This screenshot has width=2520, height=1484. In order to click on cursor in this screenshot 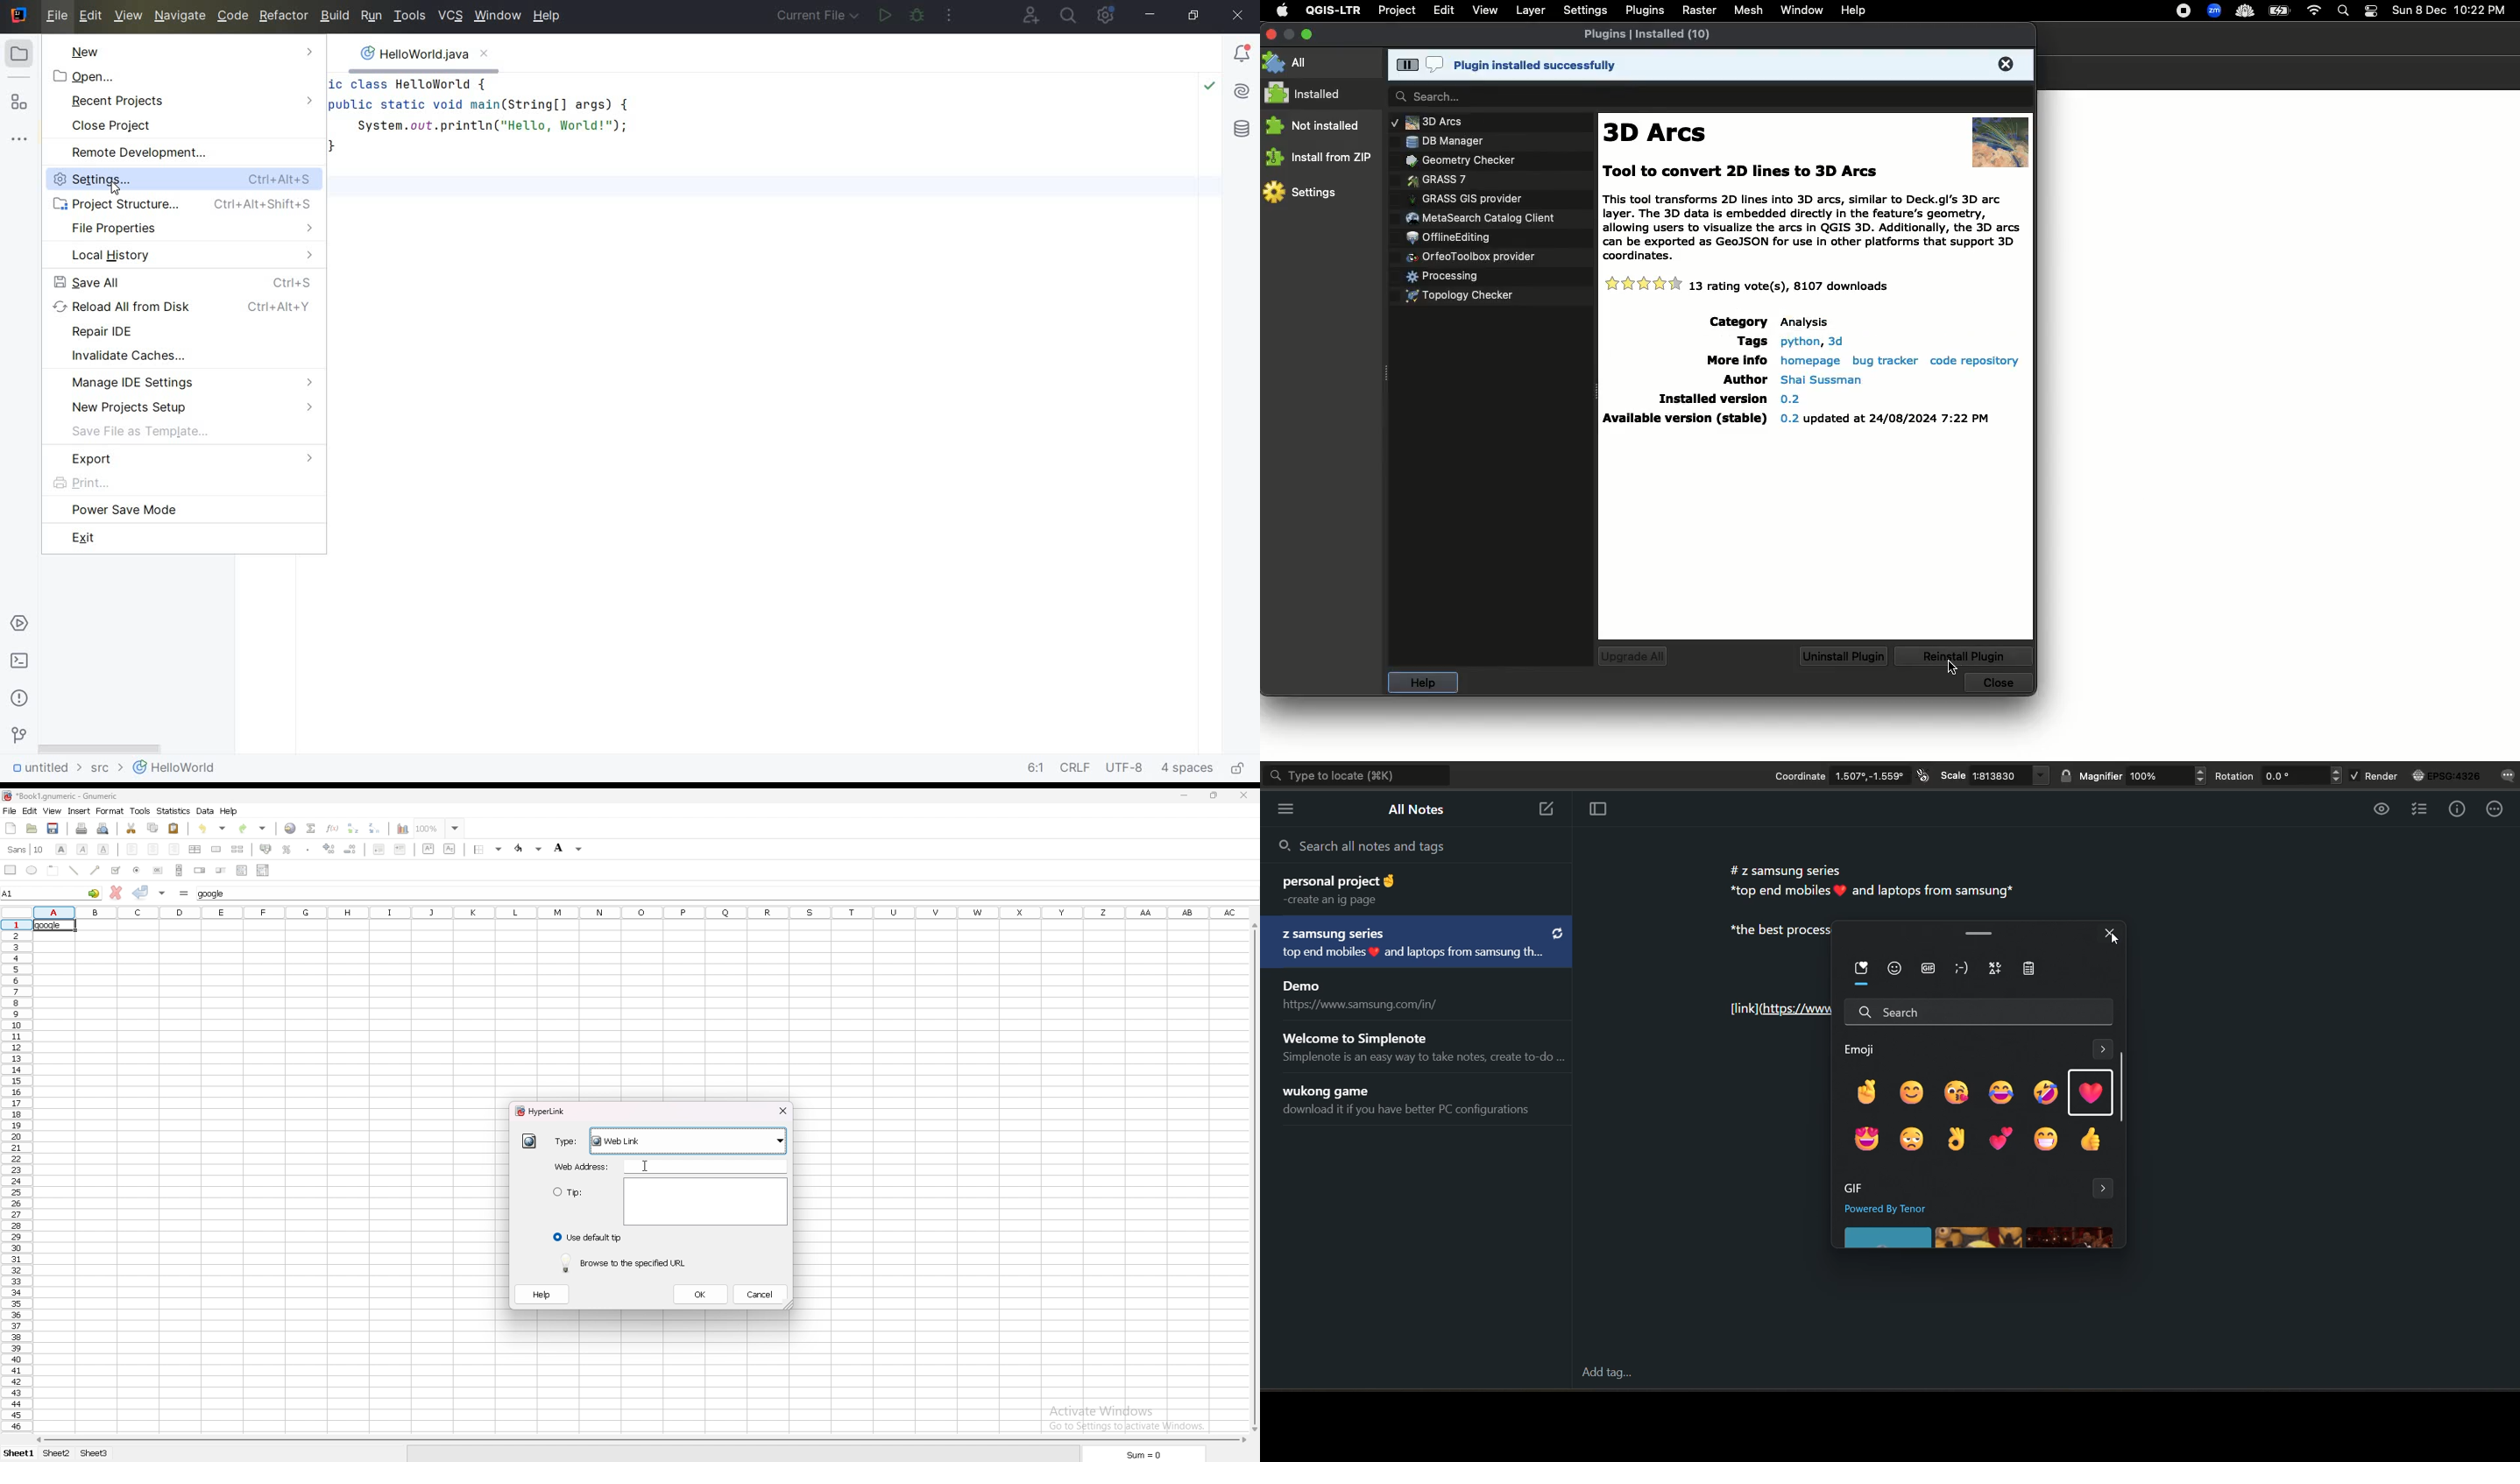, I will do `click(1248, 1157)`.